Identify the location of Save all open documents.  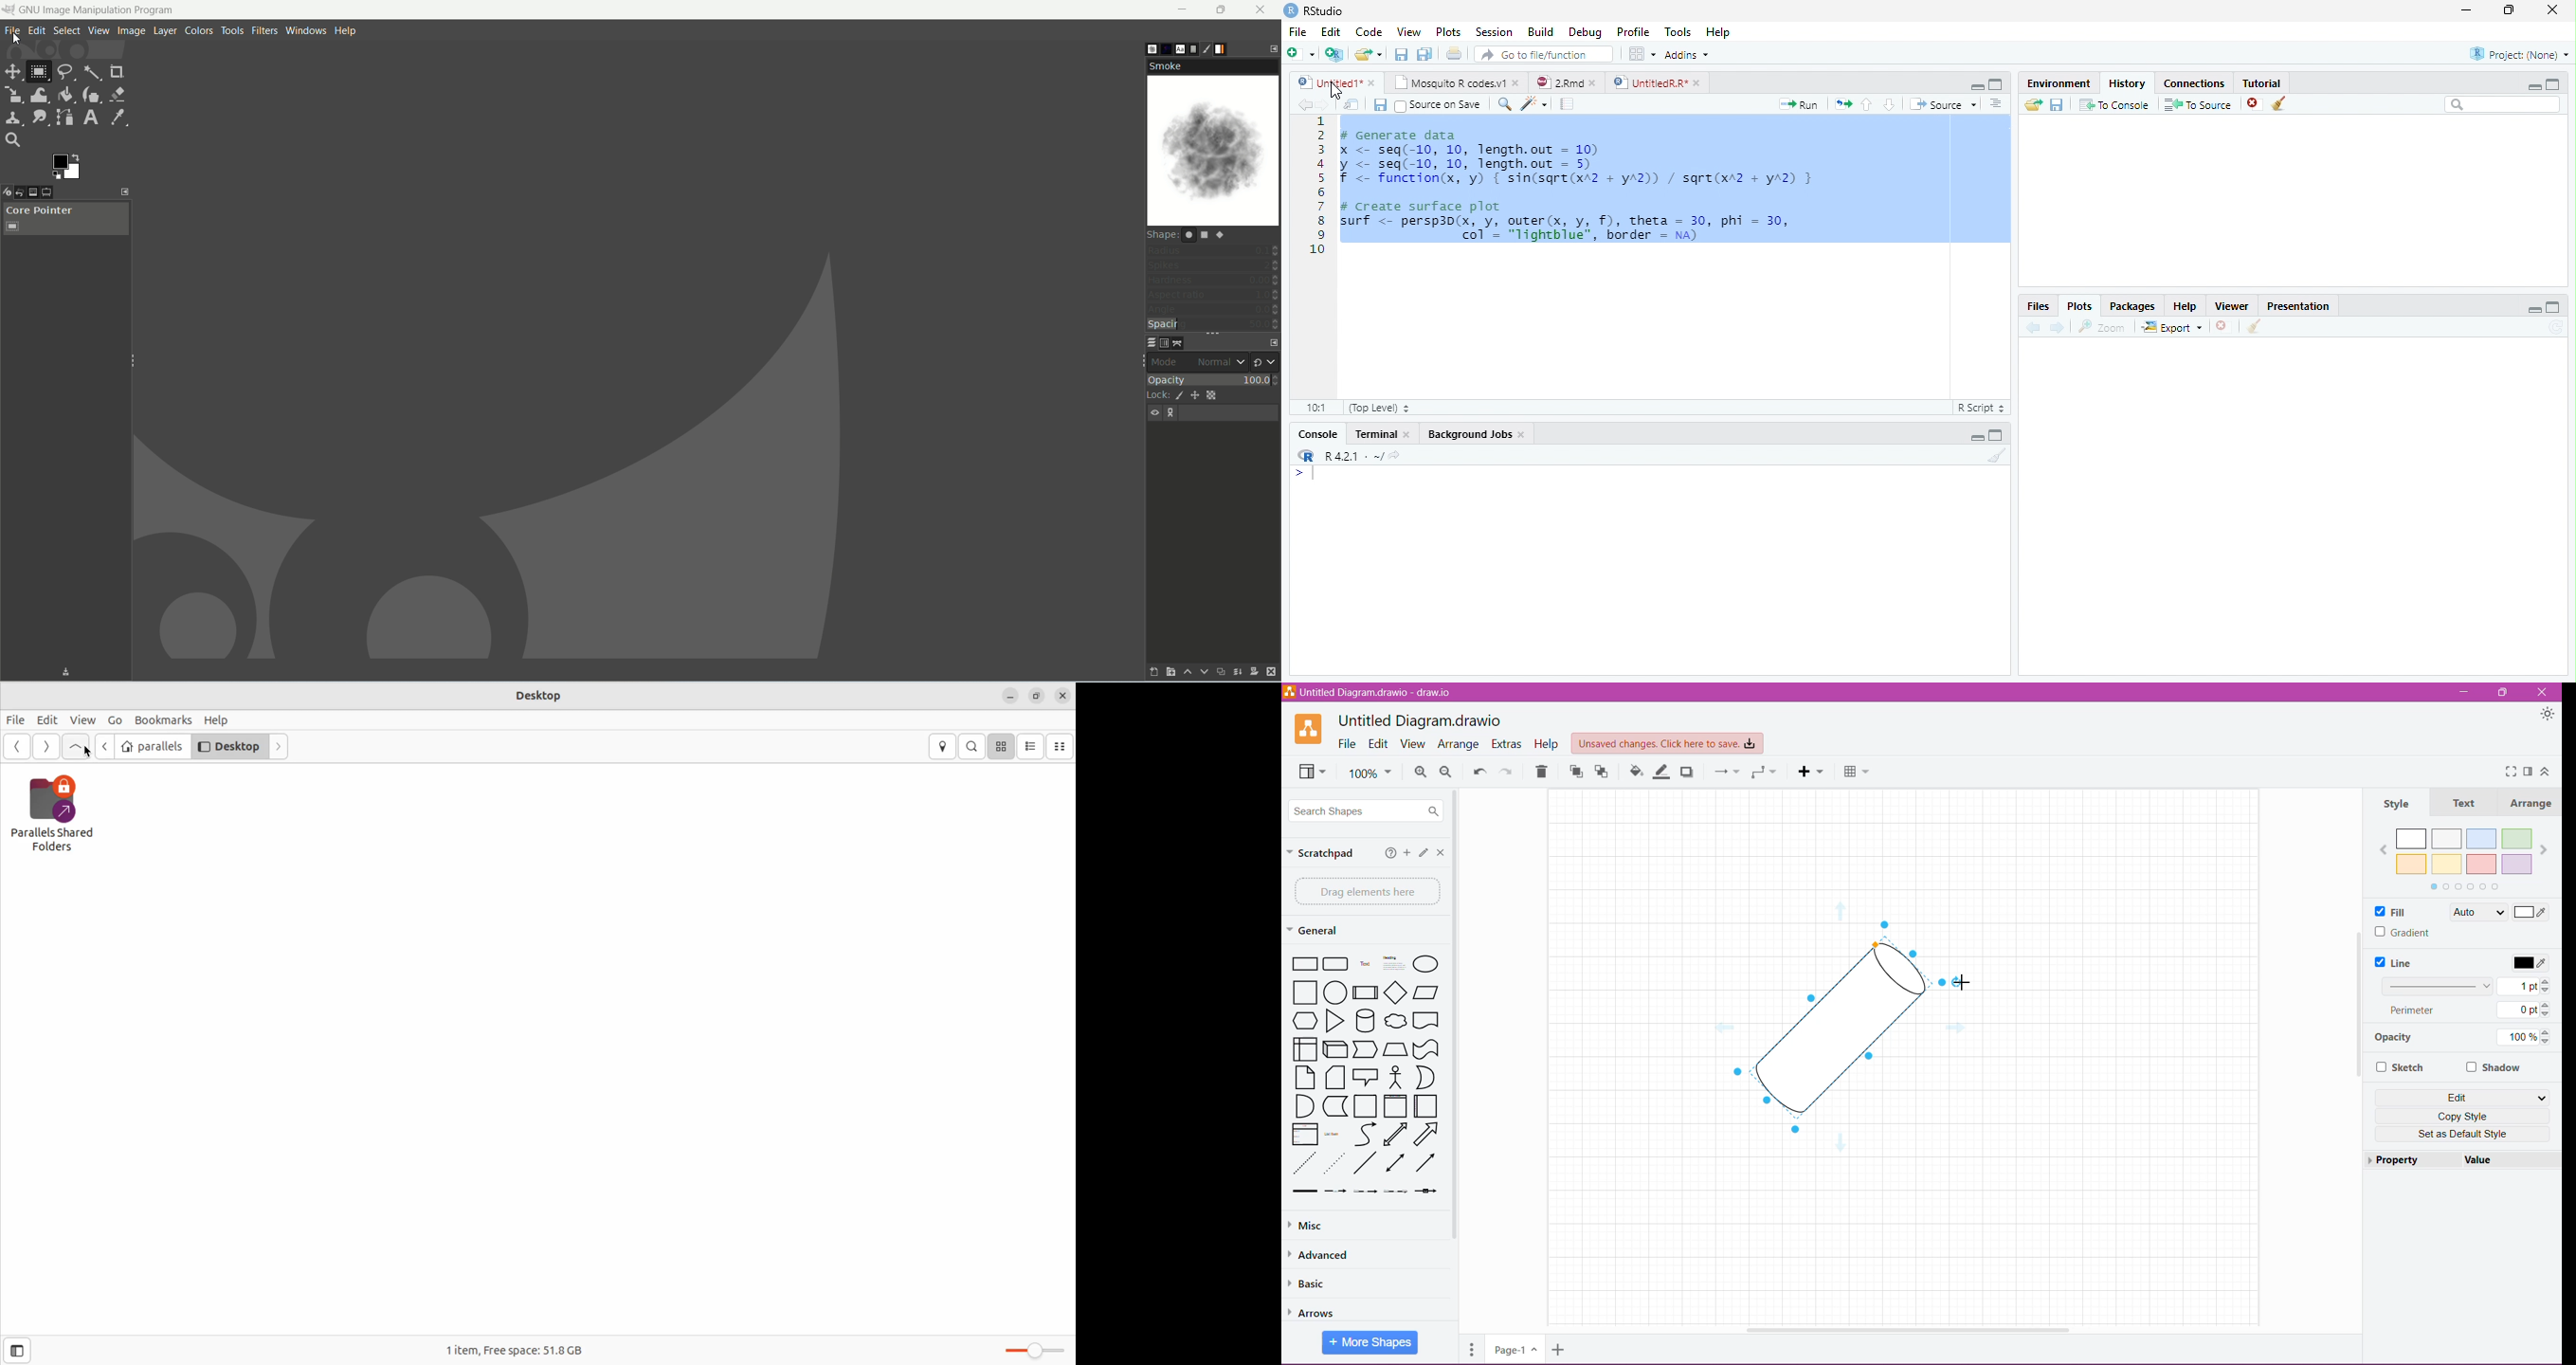
(1424, 53).